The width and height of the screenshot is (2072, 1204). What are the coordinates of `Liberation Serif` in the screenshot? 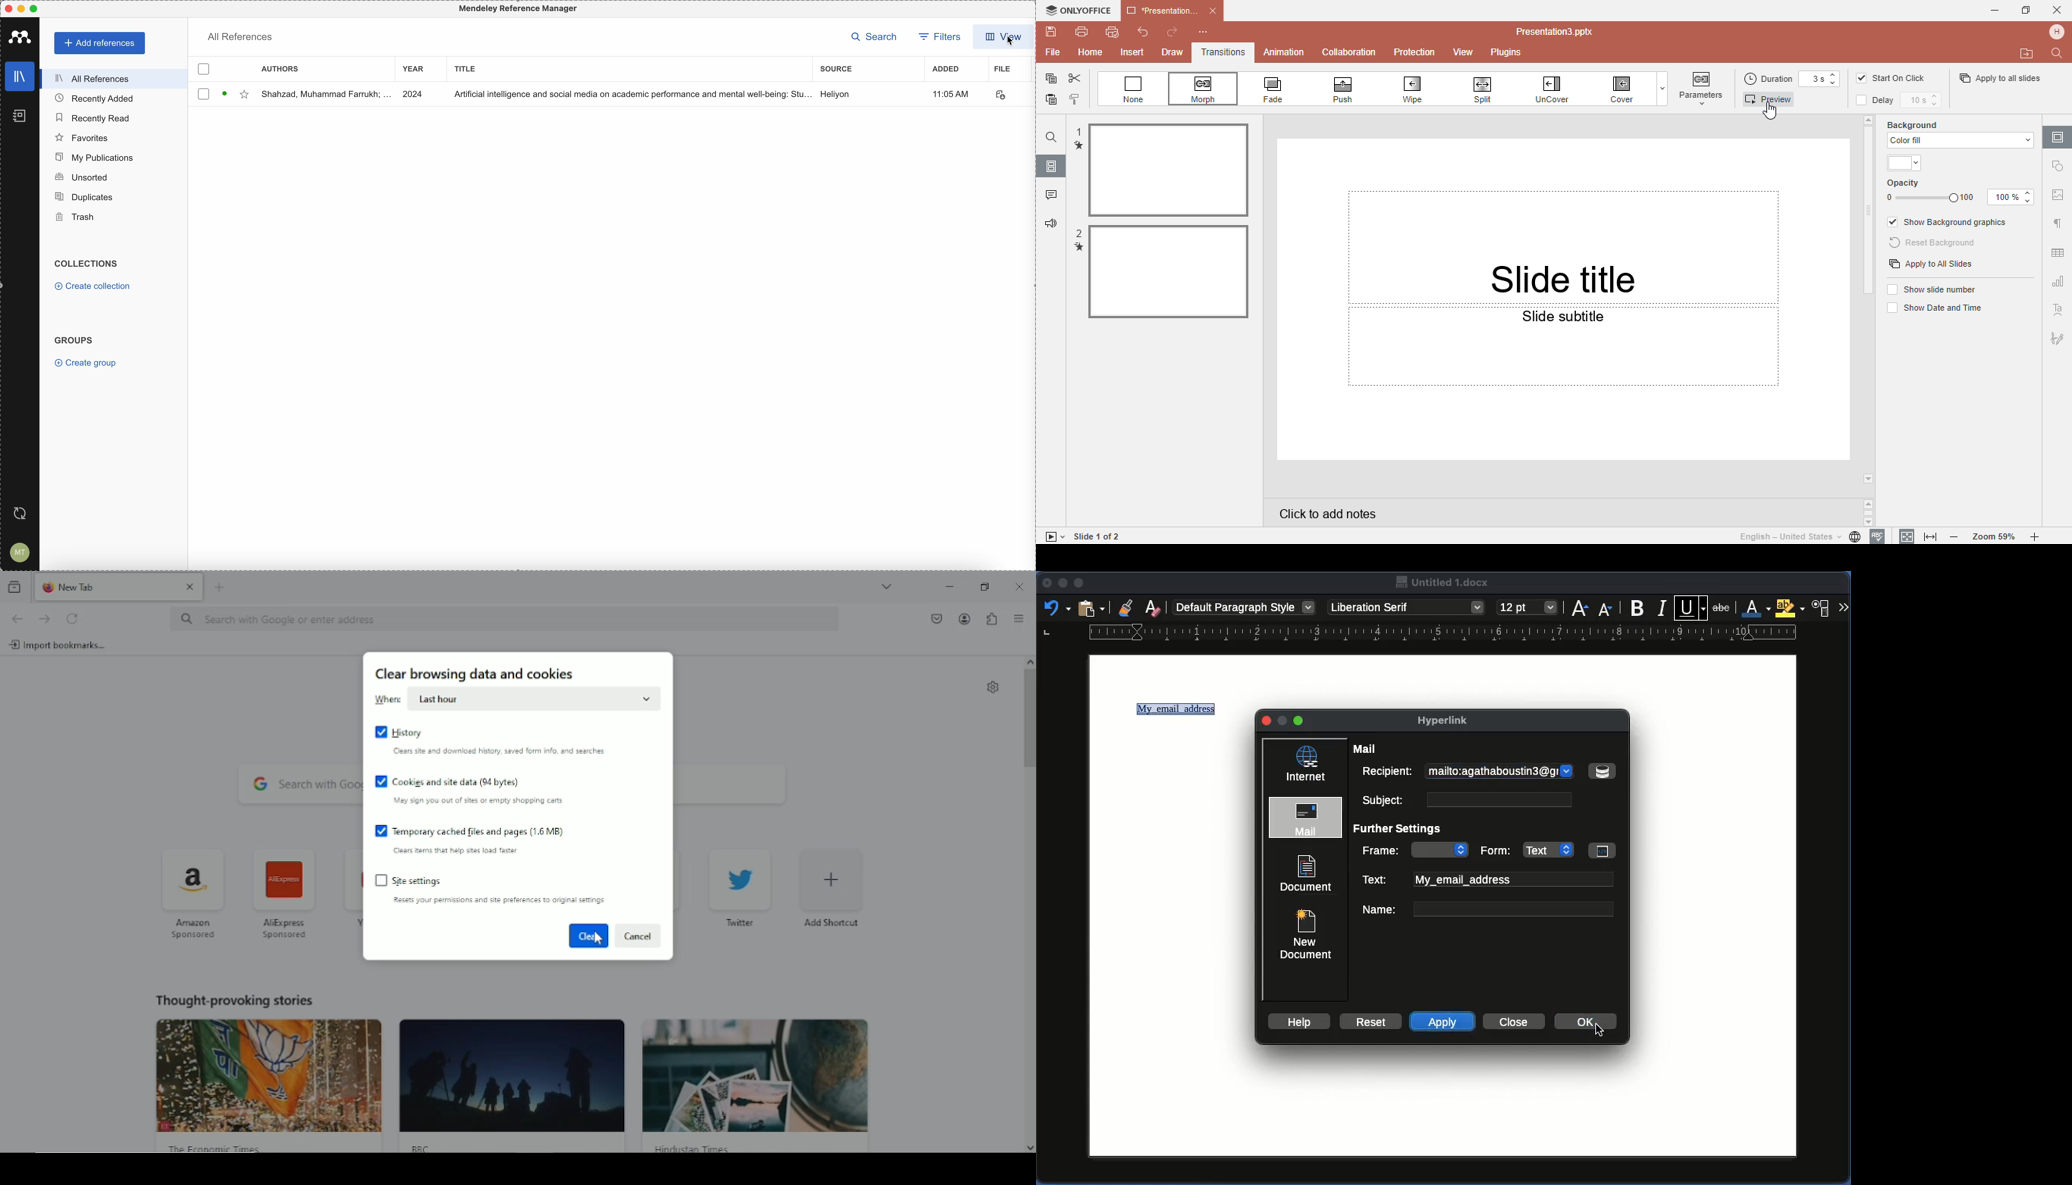 It's located at (1408, 607).